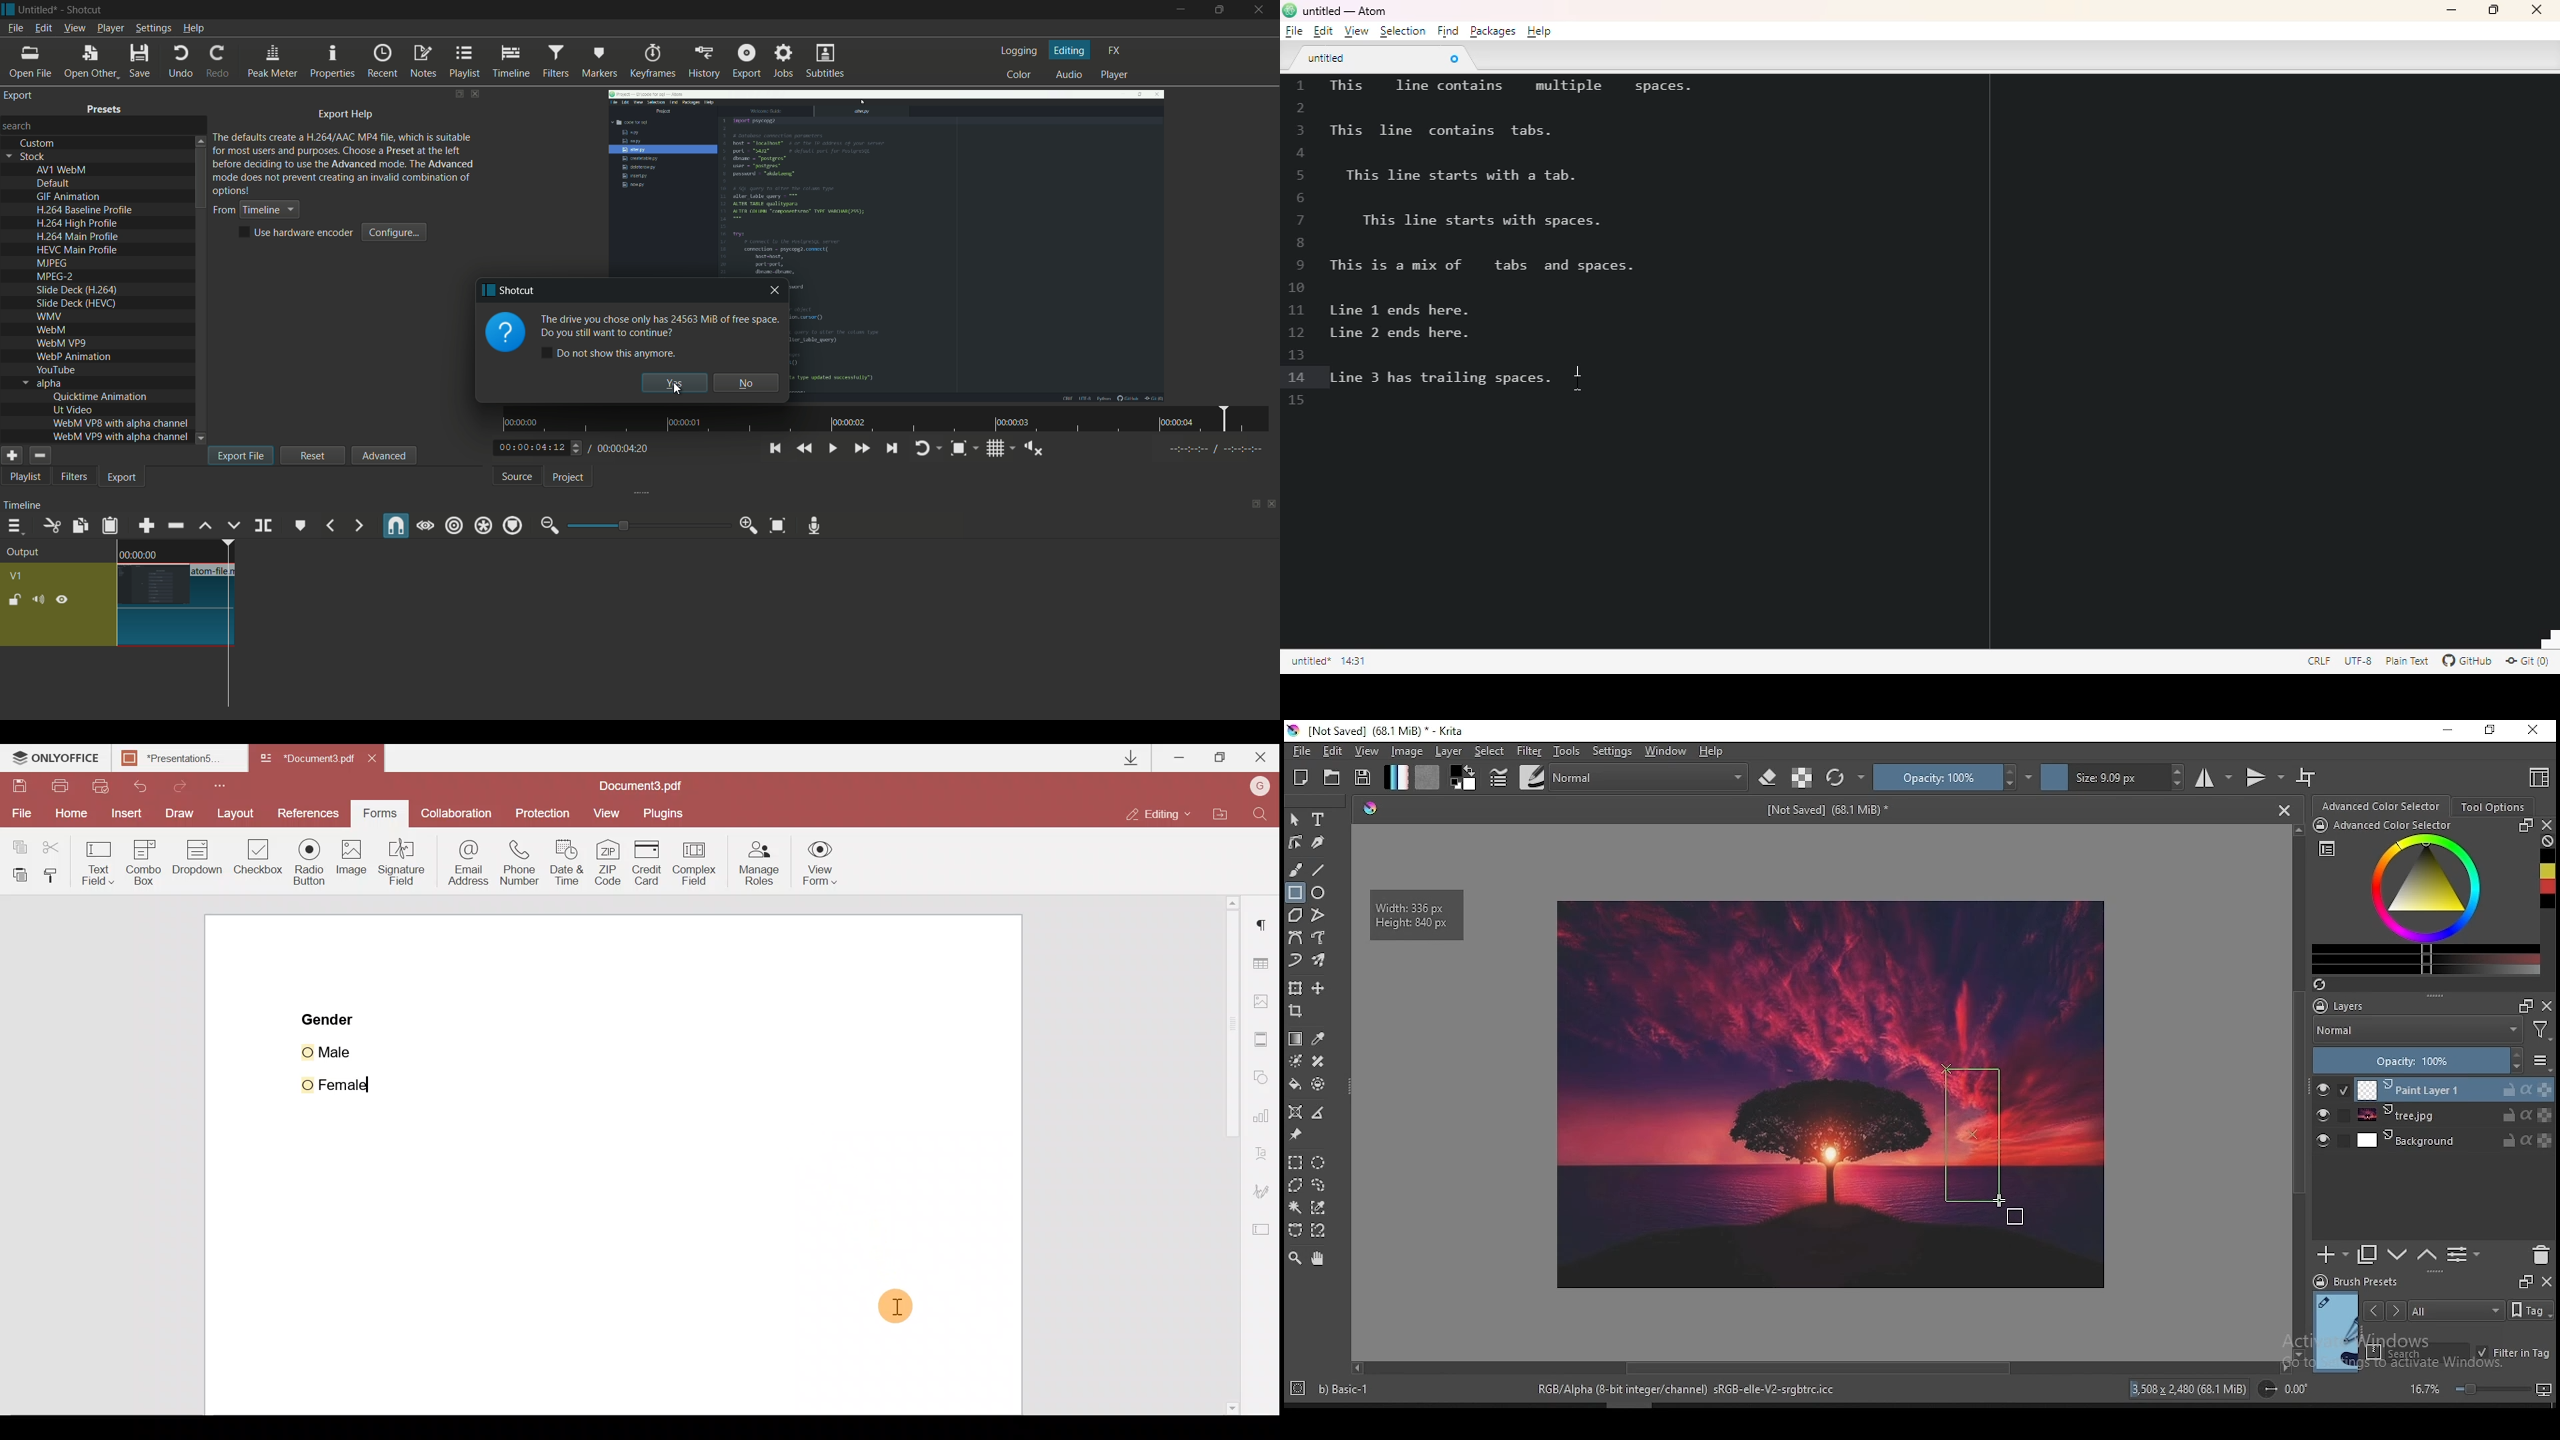 The width and height of the screenshot is (2576, 1456). What do you see at coordinates (656, 327) in the screenshot?
I see `text` at bounding box center [656, 327].